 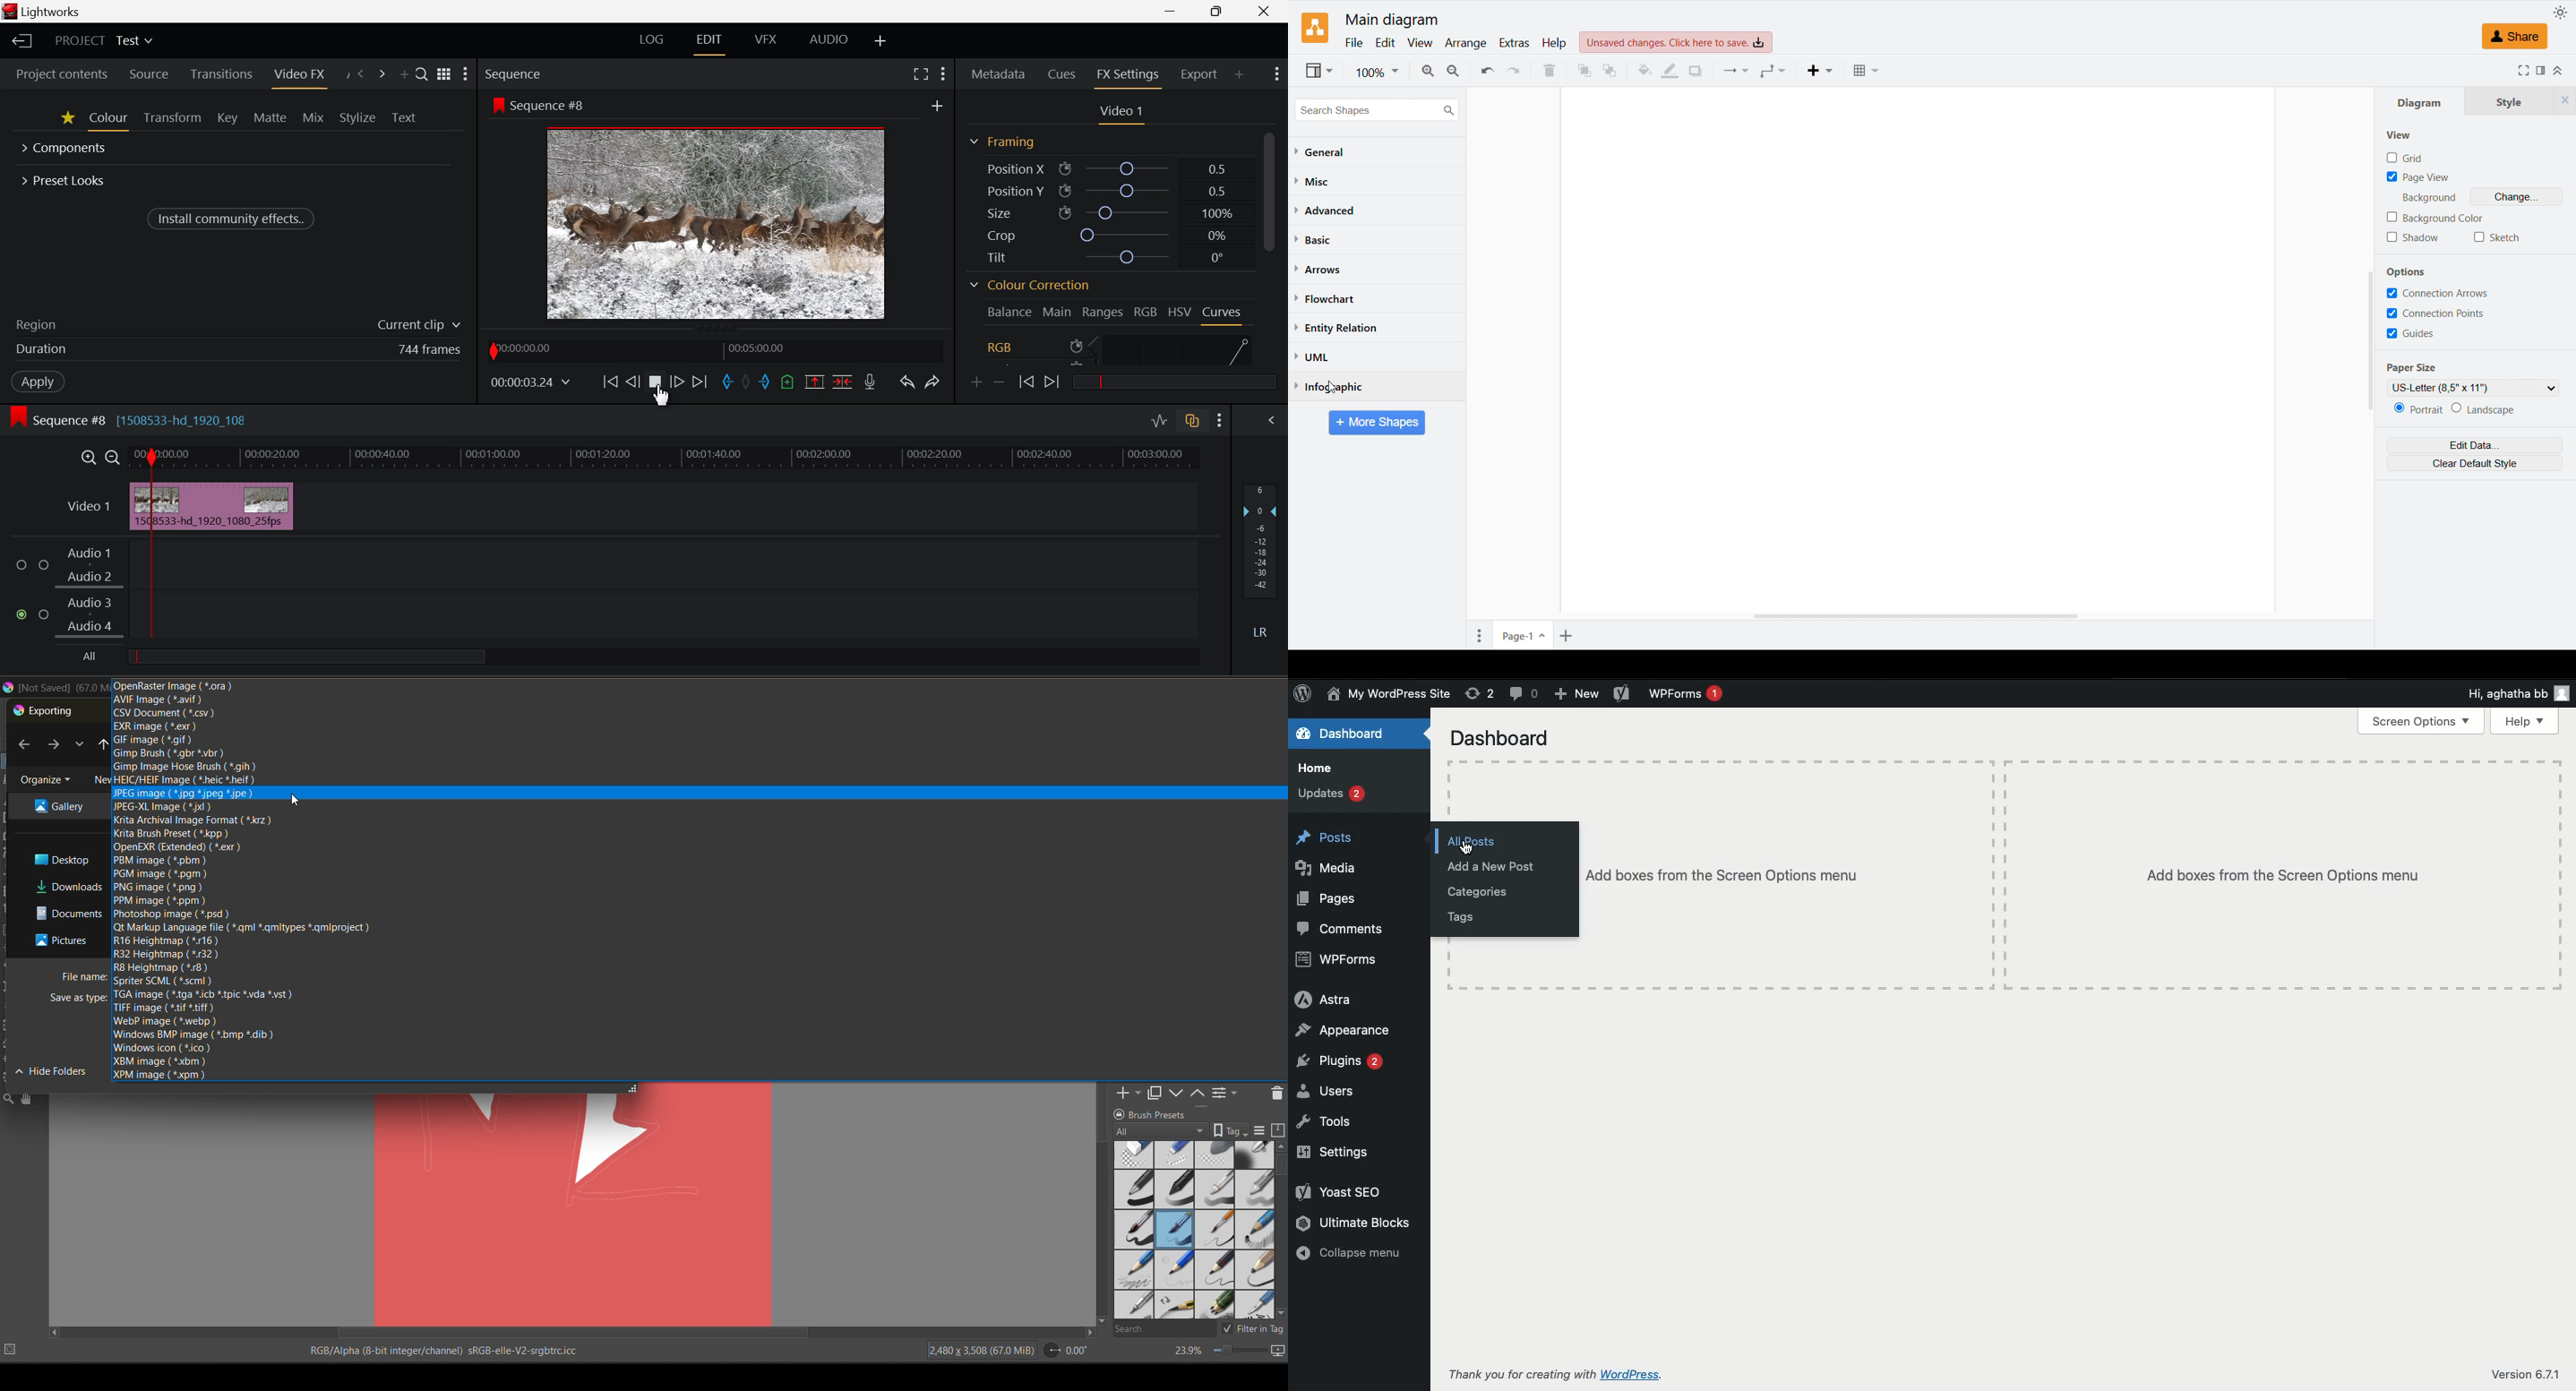 What do you see at coordinates (1515, 71) in the screenshot?
I see `Redo ` at bounding box center [1515, 71].